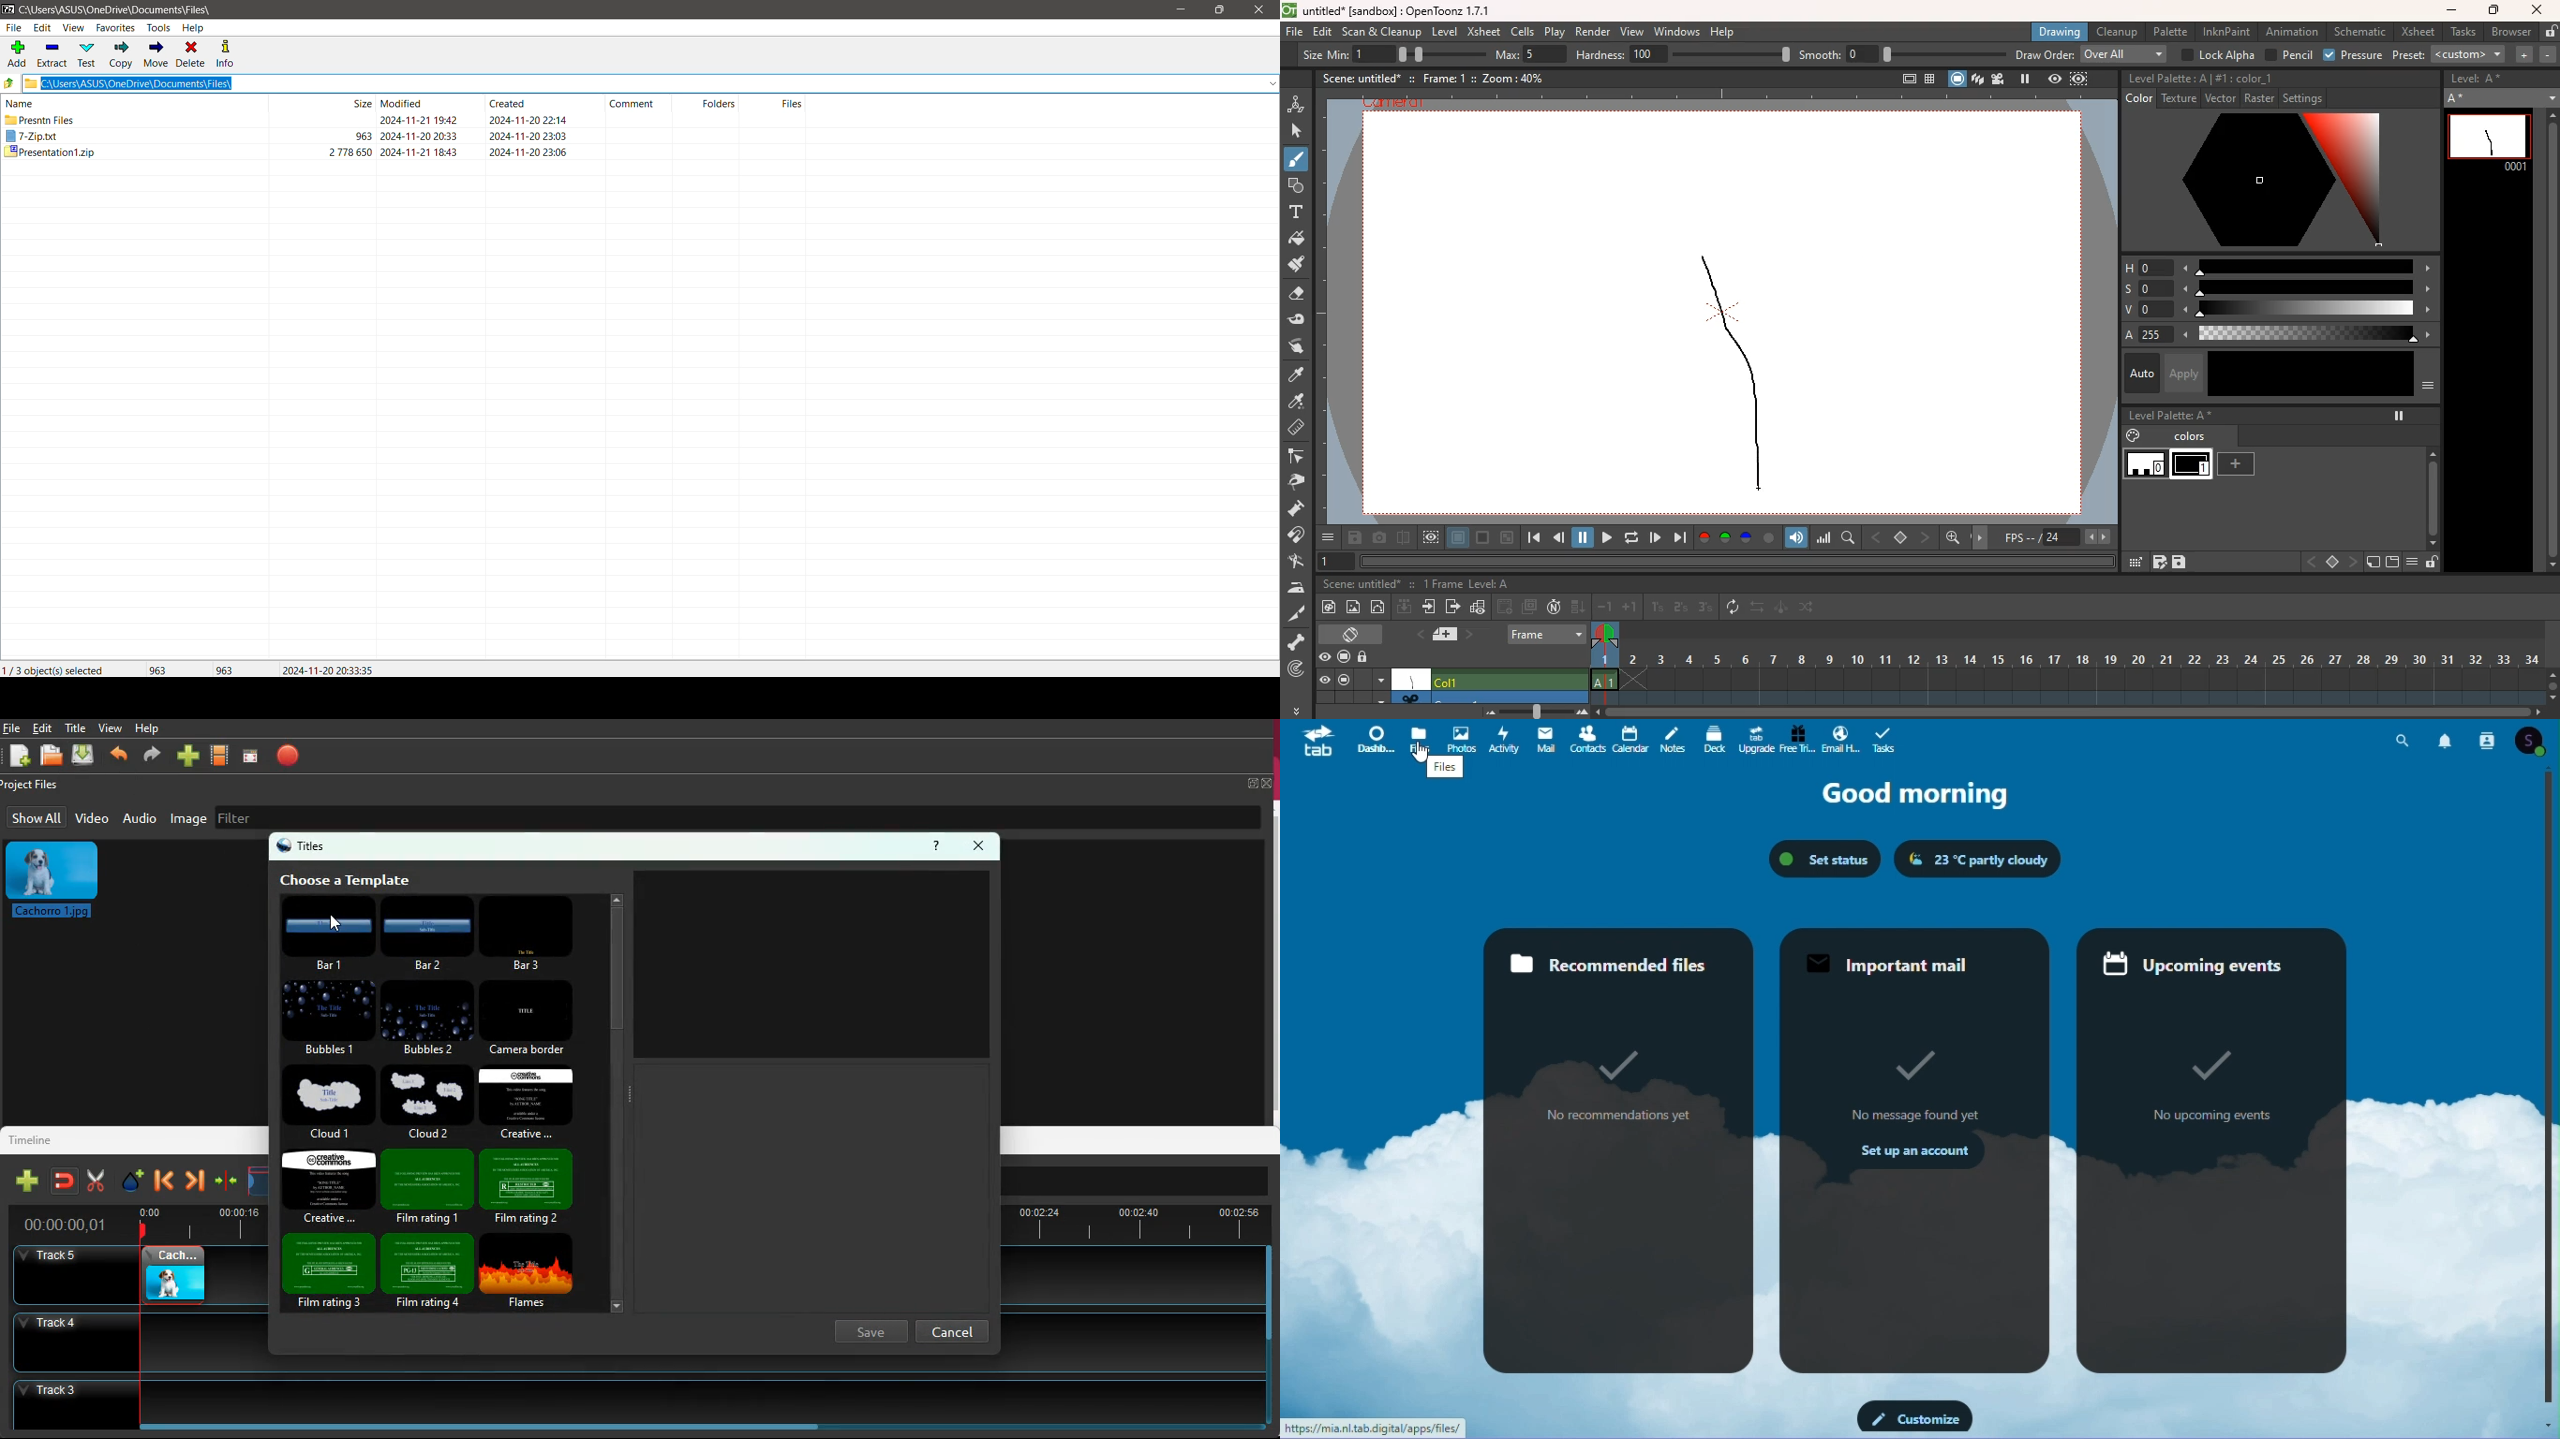 The width and height of the screenshot is (2576, 1456). Describe the element at coordinates (2552, 1086) in the screenshot. I see `Vertical scroll bar` at that location.